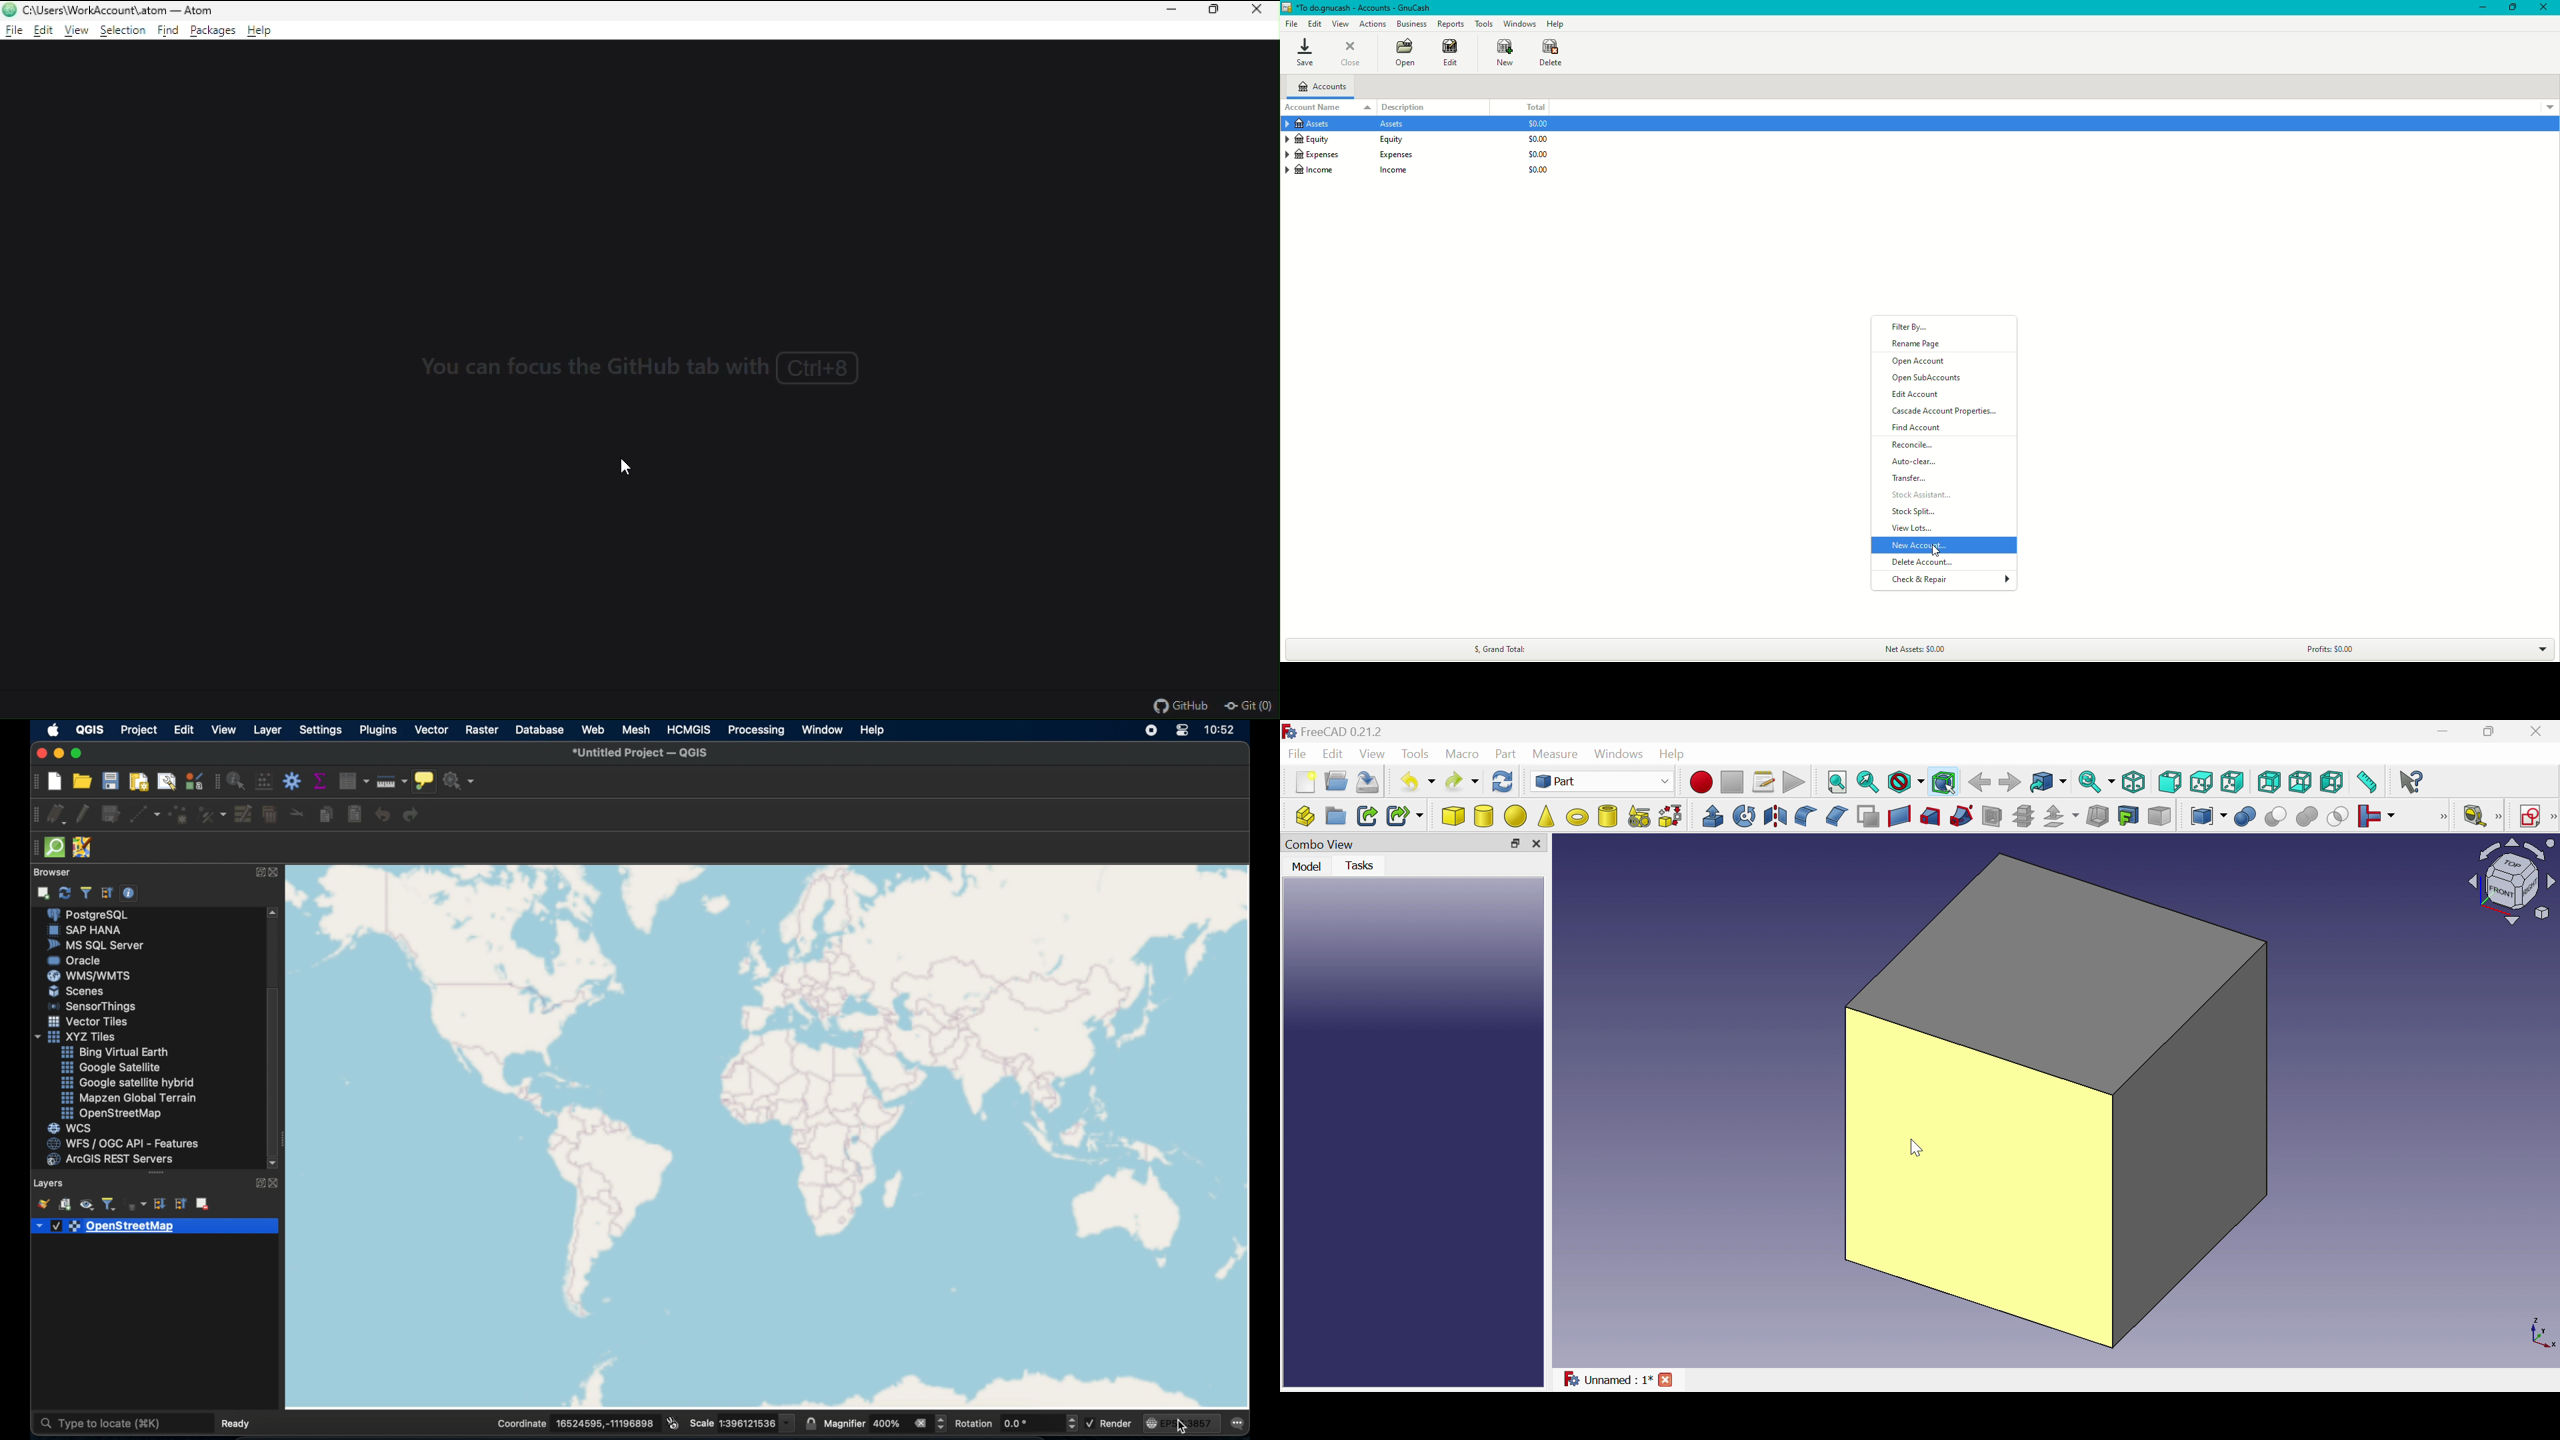 This screenshot has width=2576, height=1456. What do you see at coordinates (1835, 815) in the screenshot?
I see `Chamfer...` at bounding box center [1835, 815].